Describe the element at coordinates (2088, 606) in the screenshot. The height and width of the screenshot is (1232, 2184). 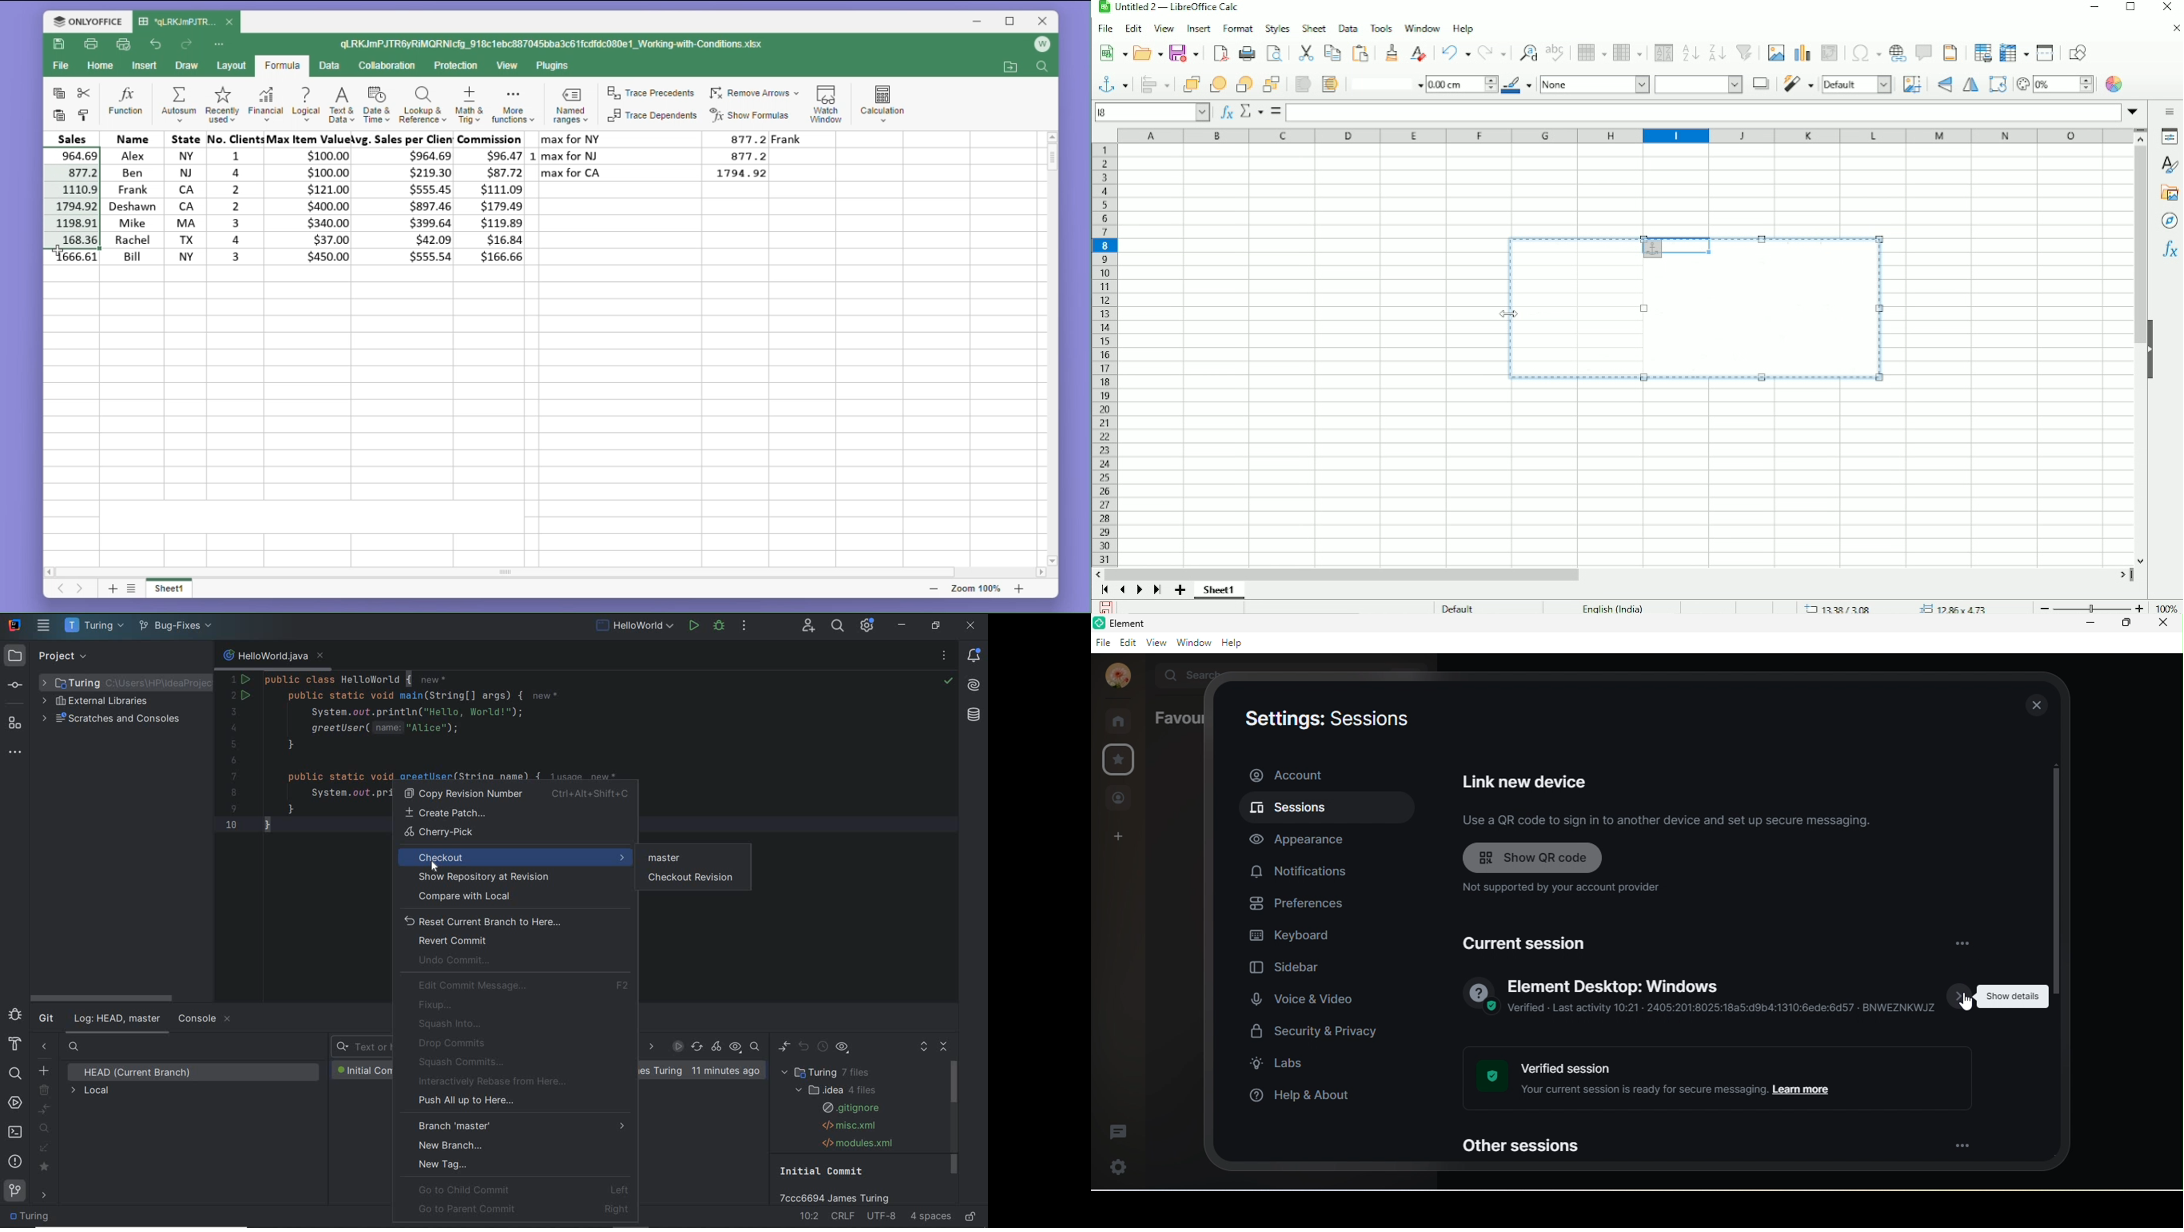
I see `Zoom out/in` at that location.